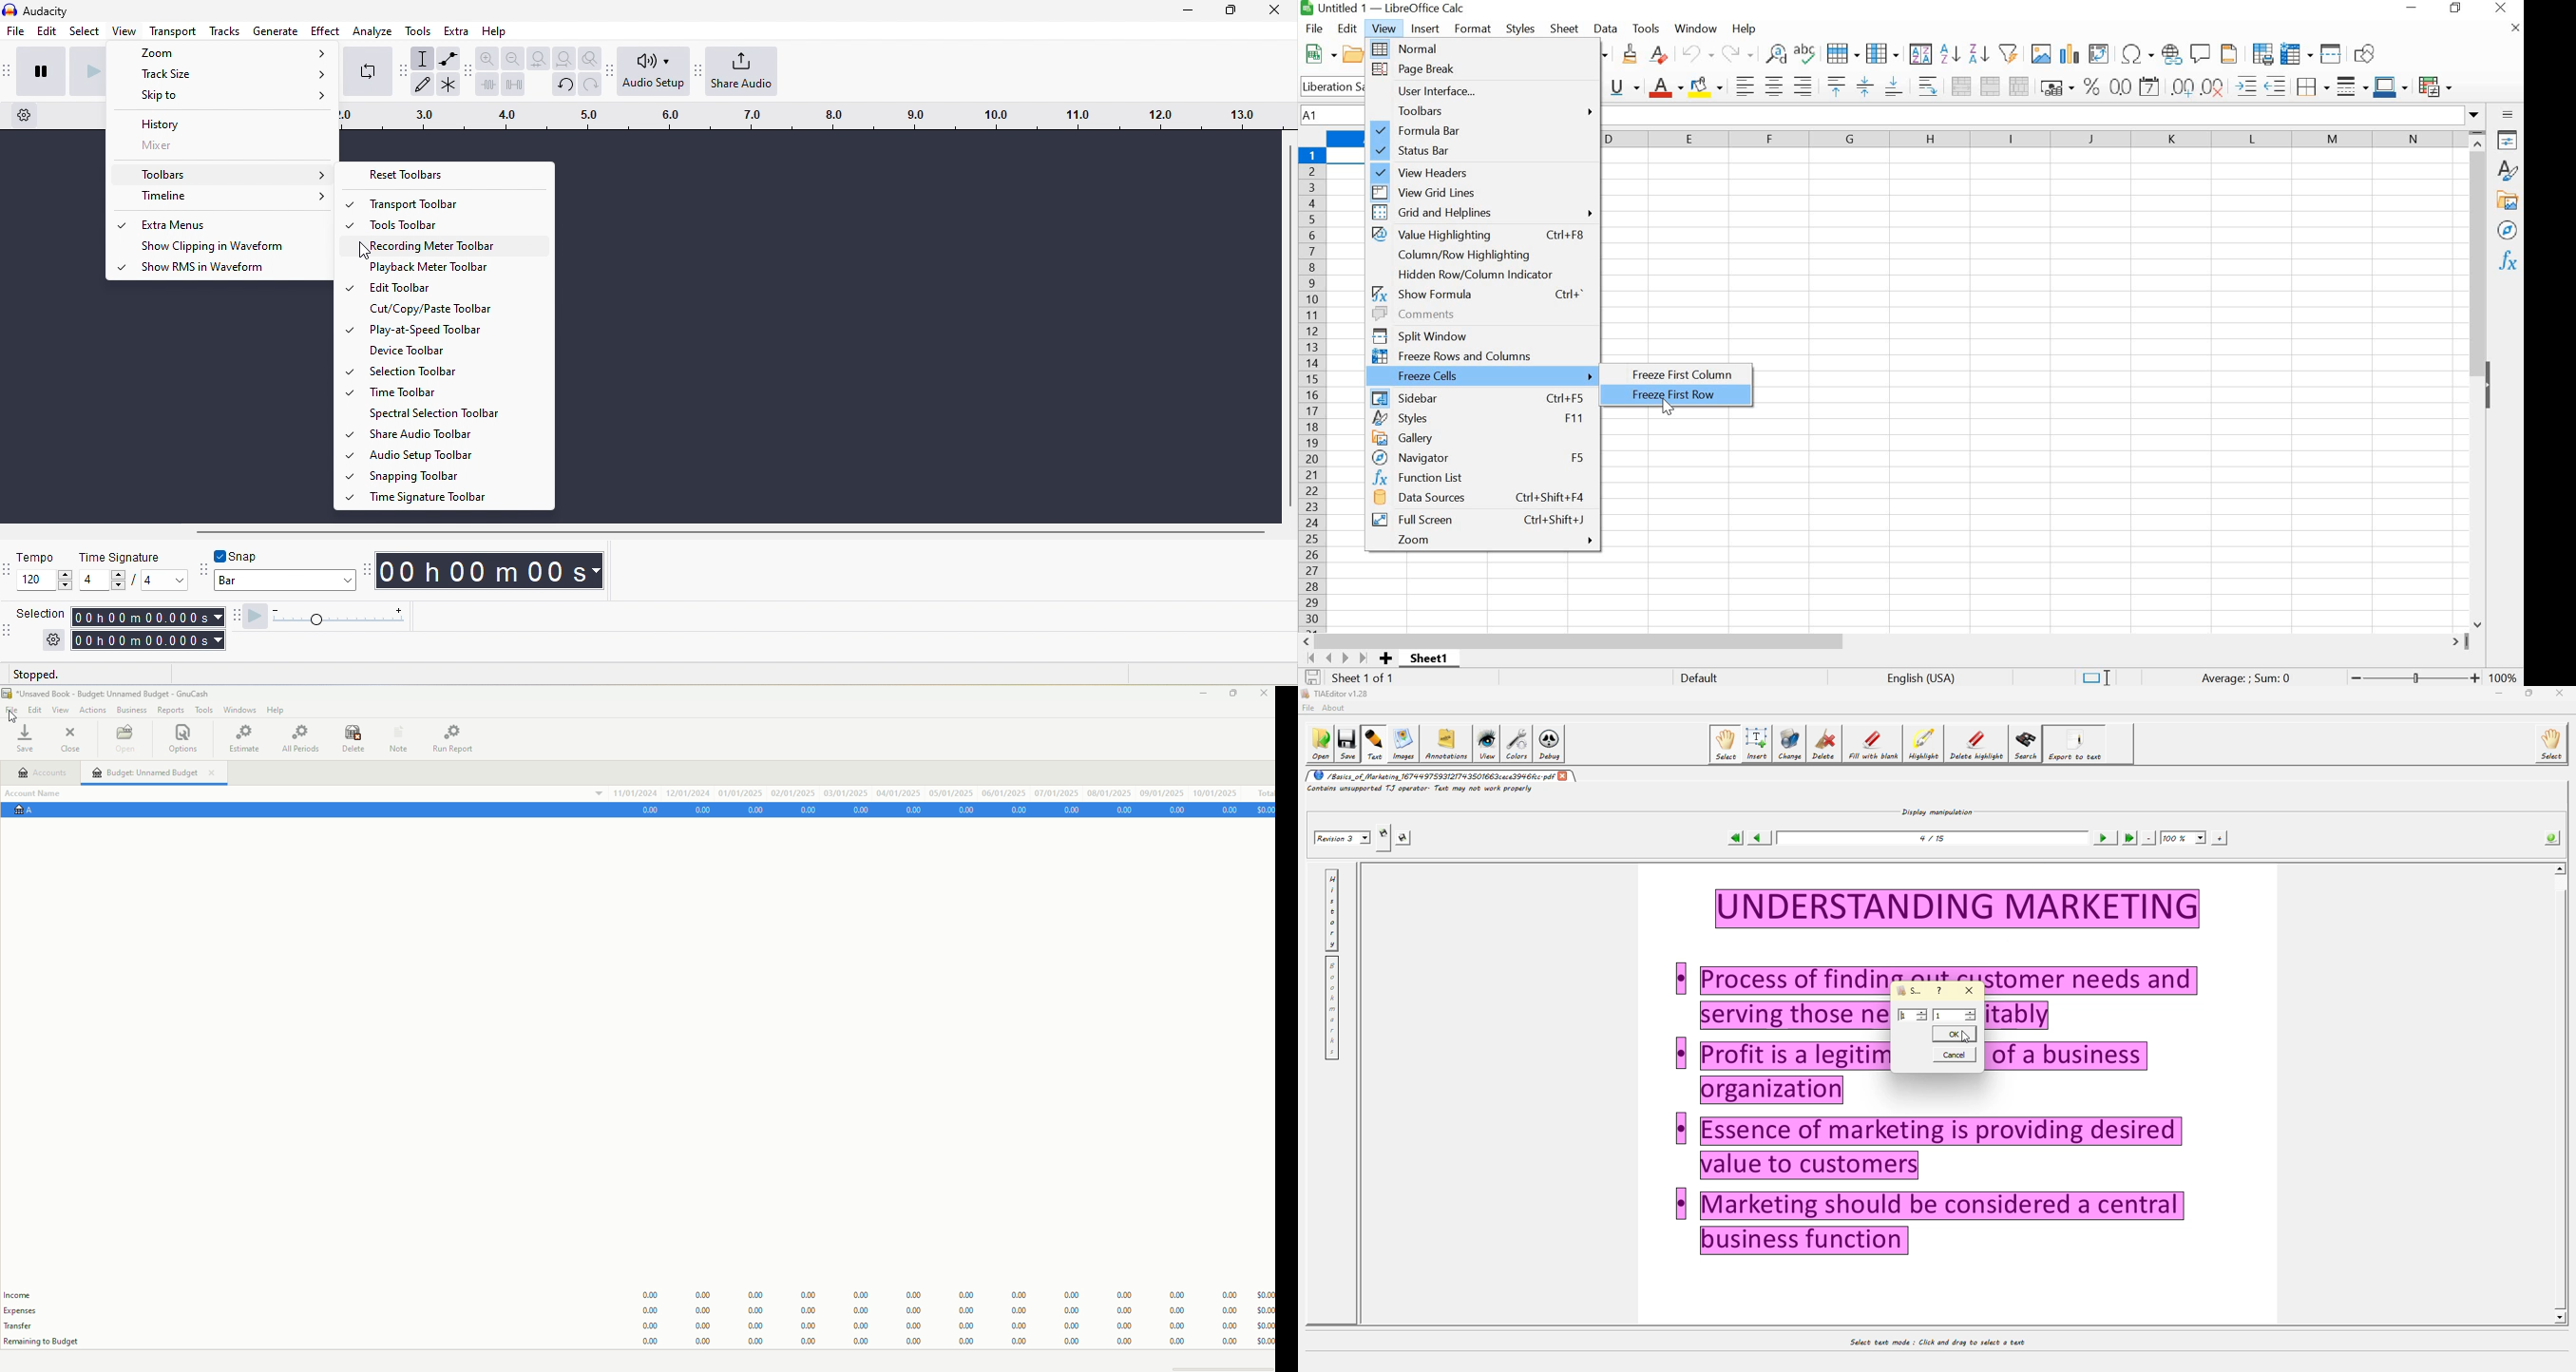 Image resolution: width=2576 pixels, height=1372 pixels. I want to click on Cut/copy/paste toolbar, so click(456, 308).